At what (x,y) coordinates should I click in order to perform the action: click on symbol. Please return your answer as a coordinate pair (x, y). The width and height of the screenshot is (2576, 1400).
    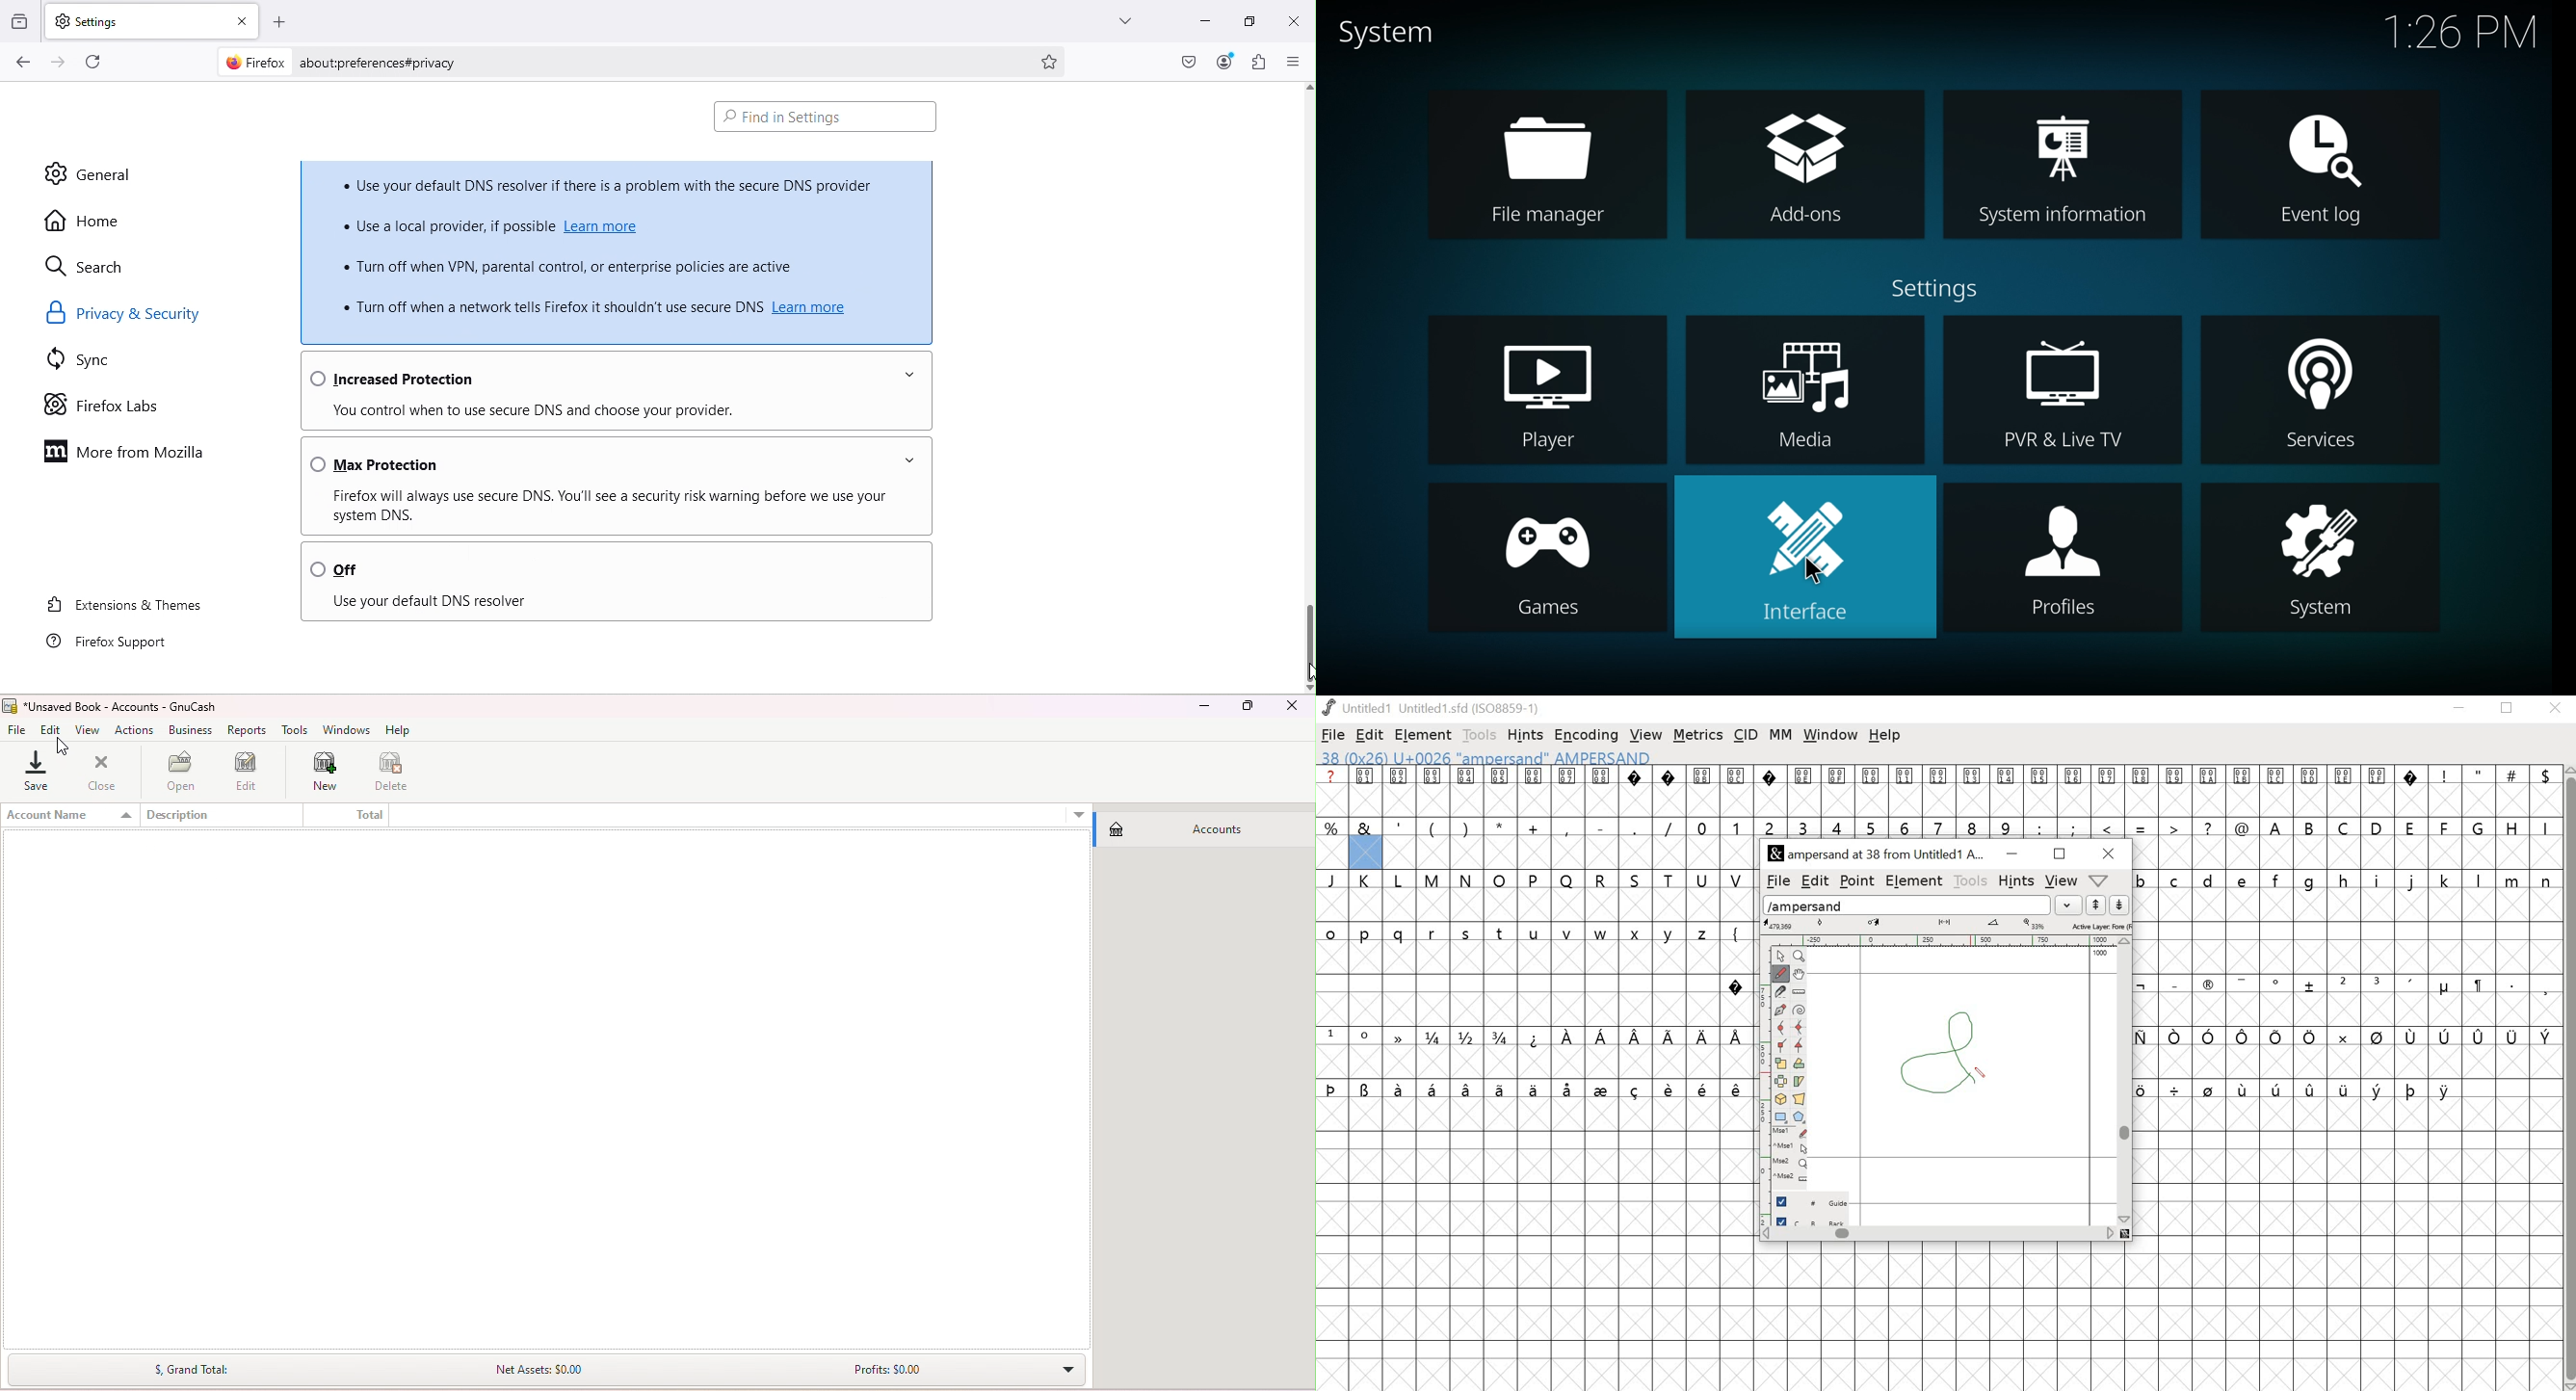
    Looking at the image, I should click on (1636, 1089).